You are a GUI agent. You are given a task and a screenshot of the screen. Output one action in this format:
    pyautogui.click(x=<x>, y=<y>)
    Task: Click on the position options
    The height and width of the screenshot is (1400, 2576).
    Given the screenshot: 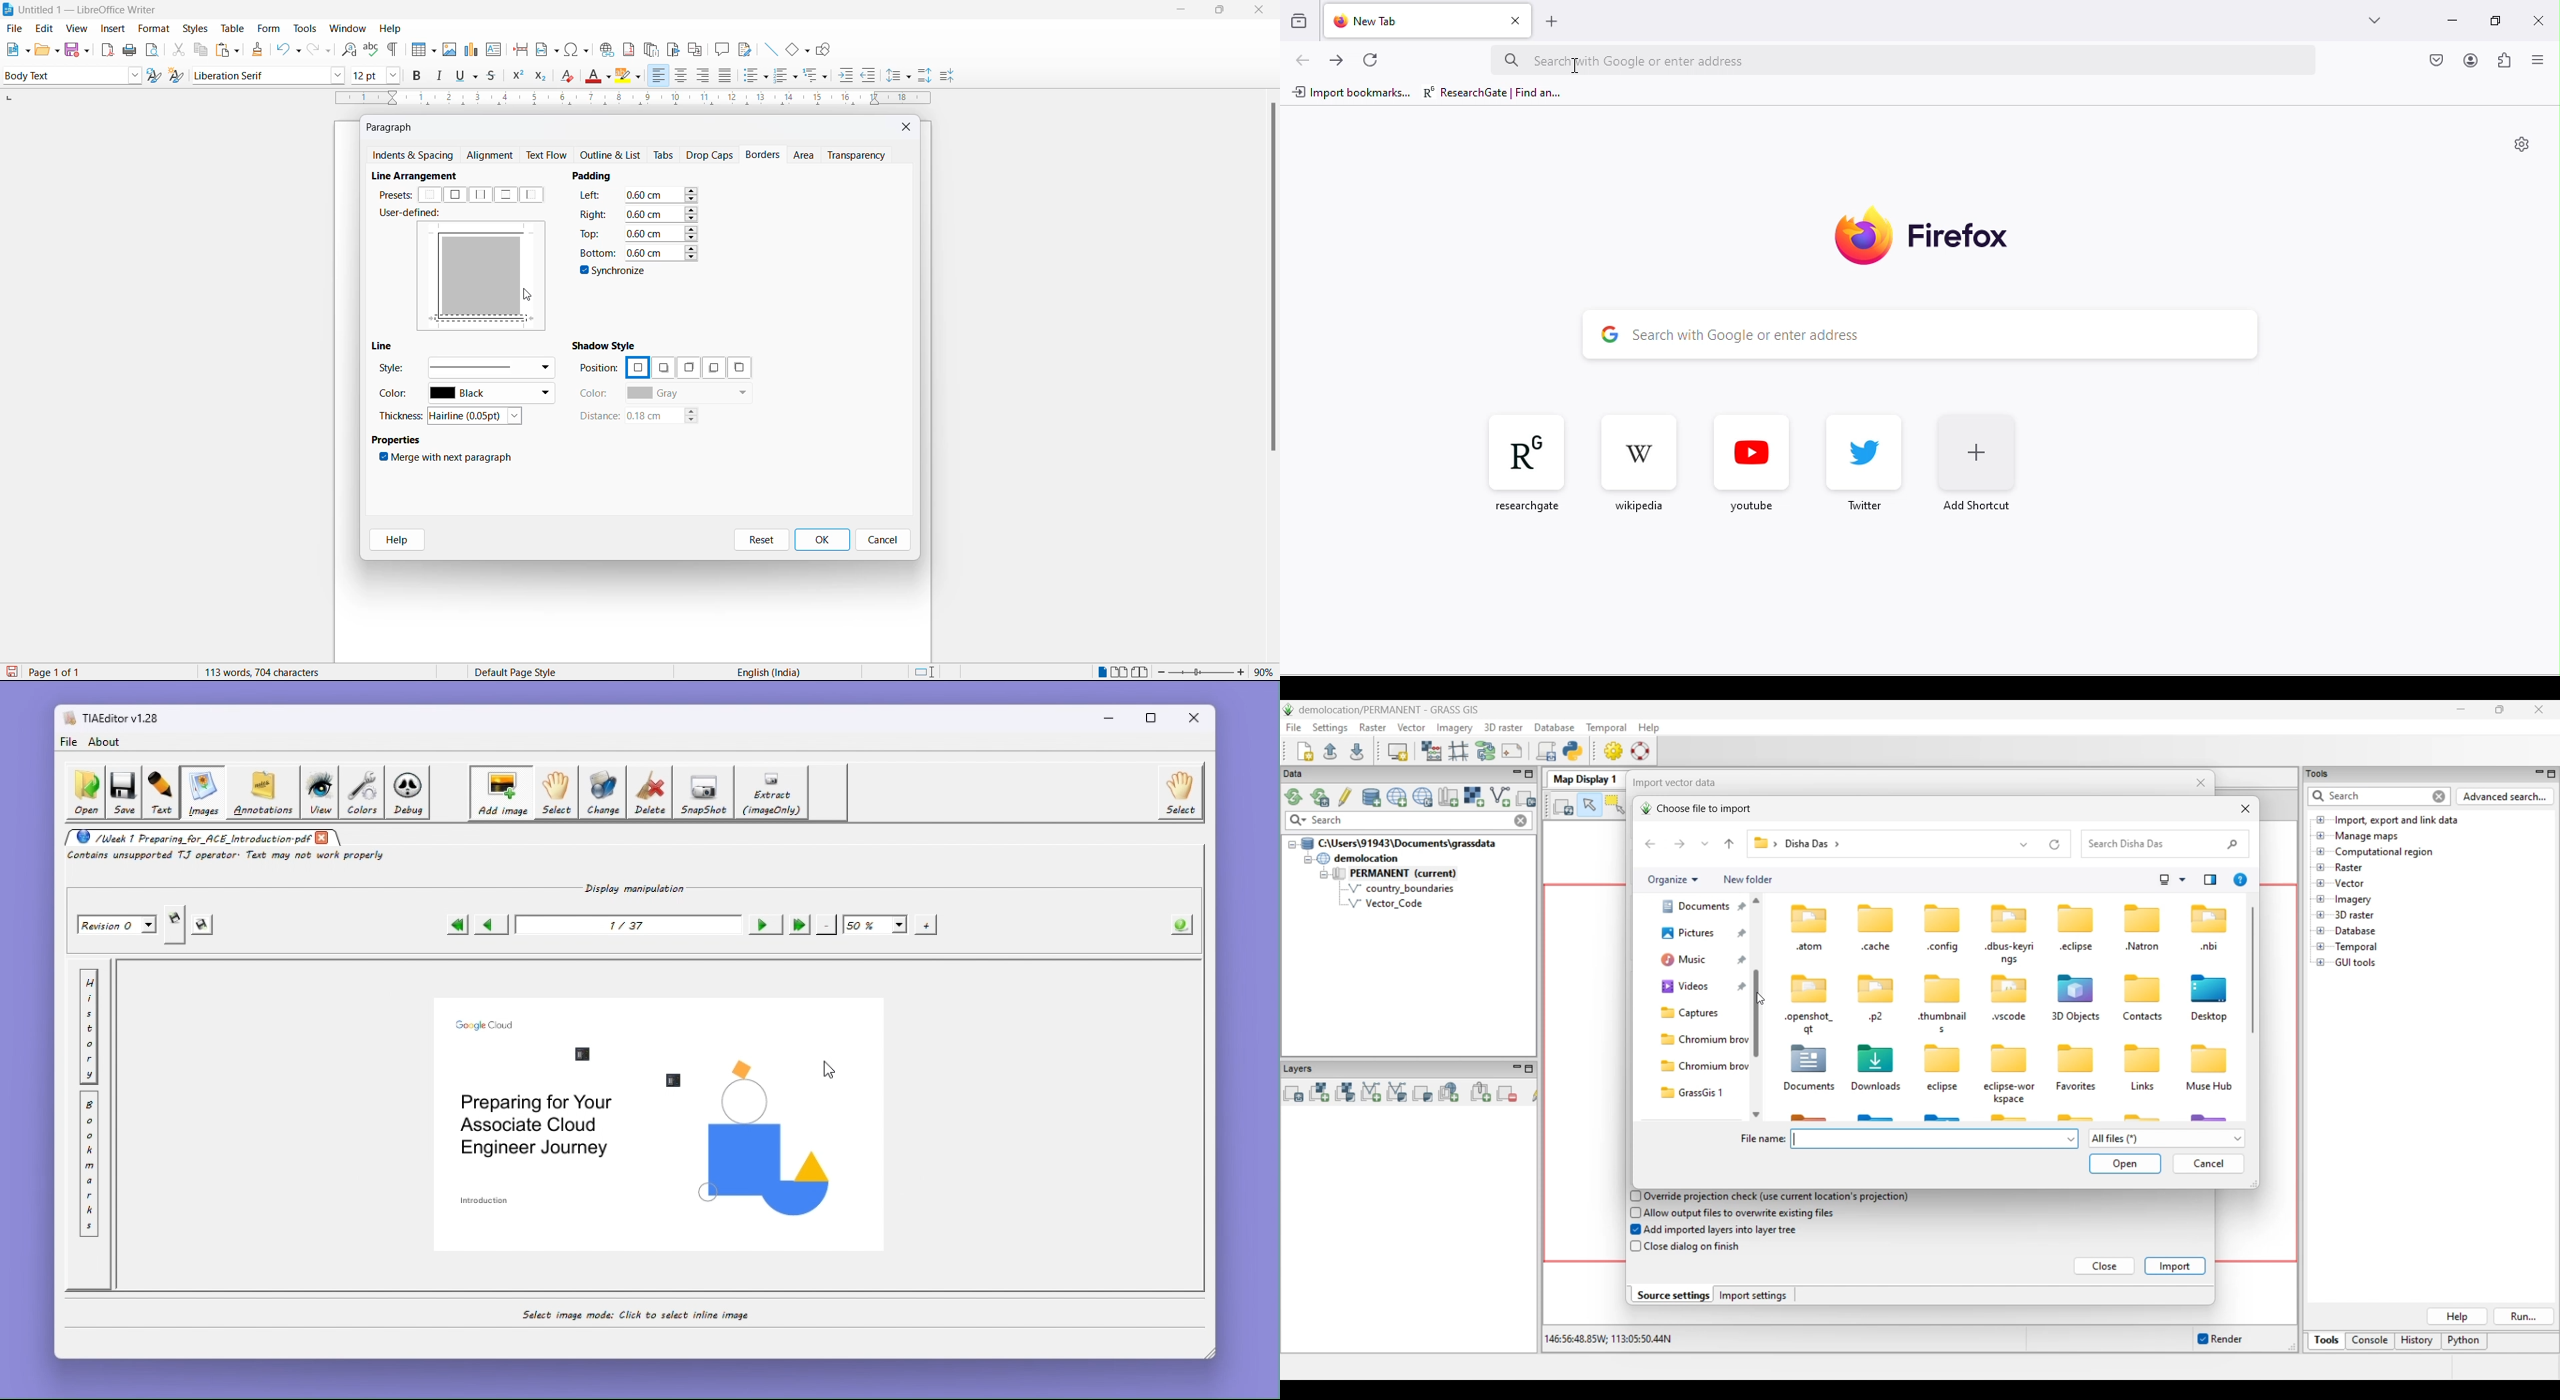 What is the action you would take?
    pyautogui.click(x=739, y=367)
    